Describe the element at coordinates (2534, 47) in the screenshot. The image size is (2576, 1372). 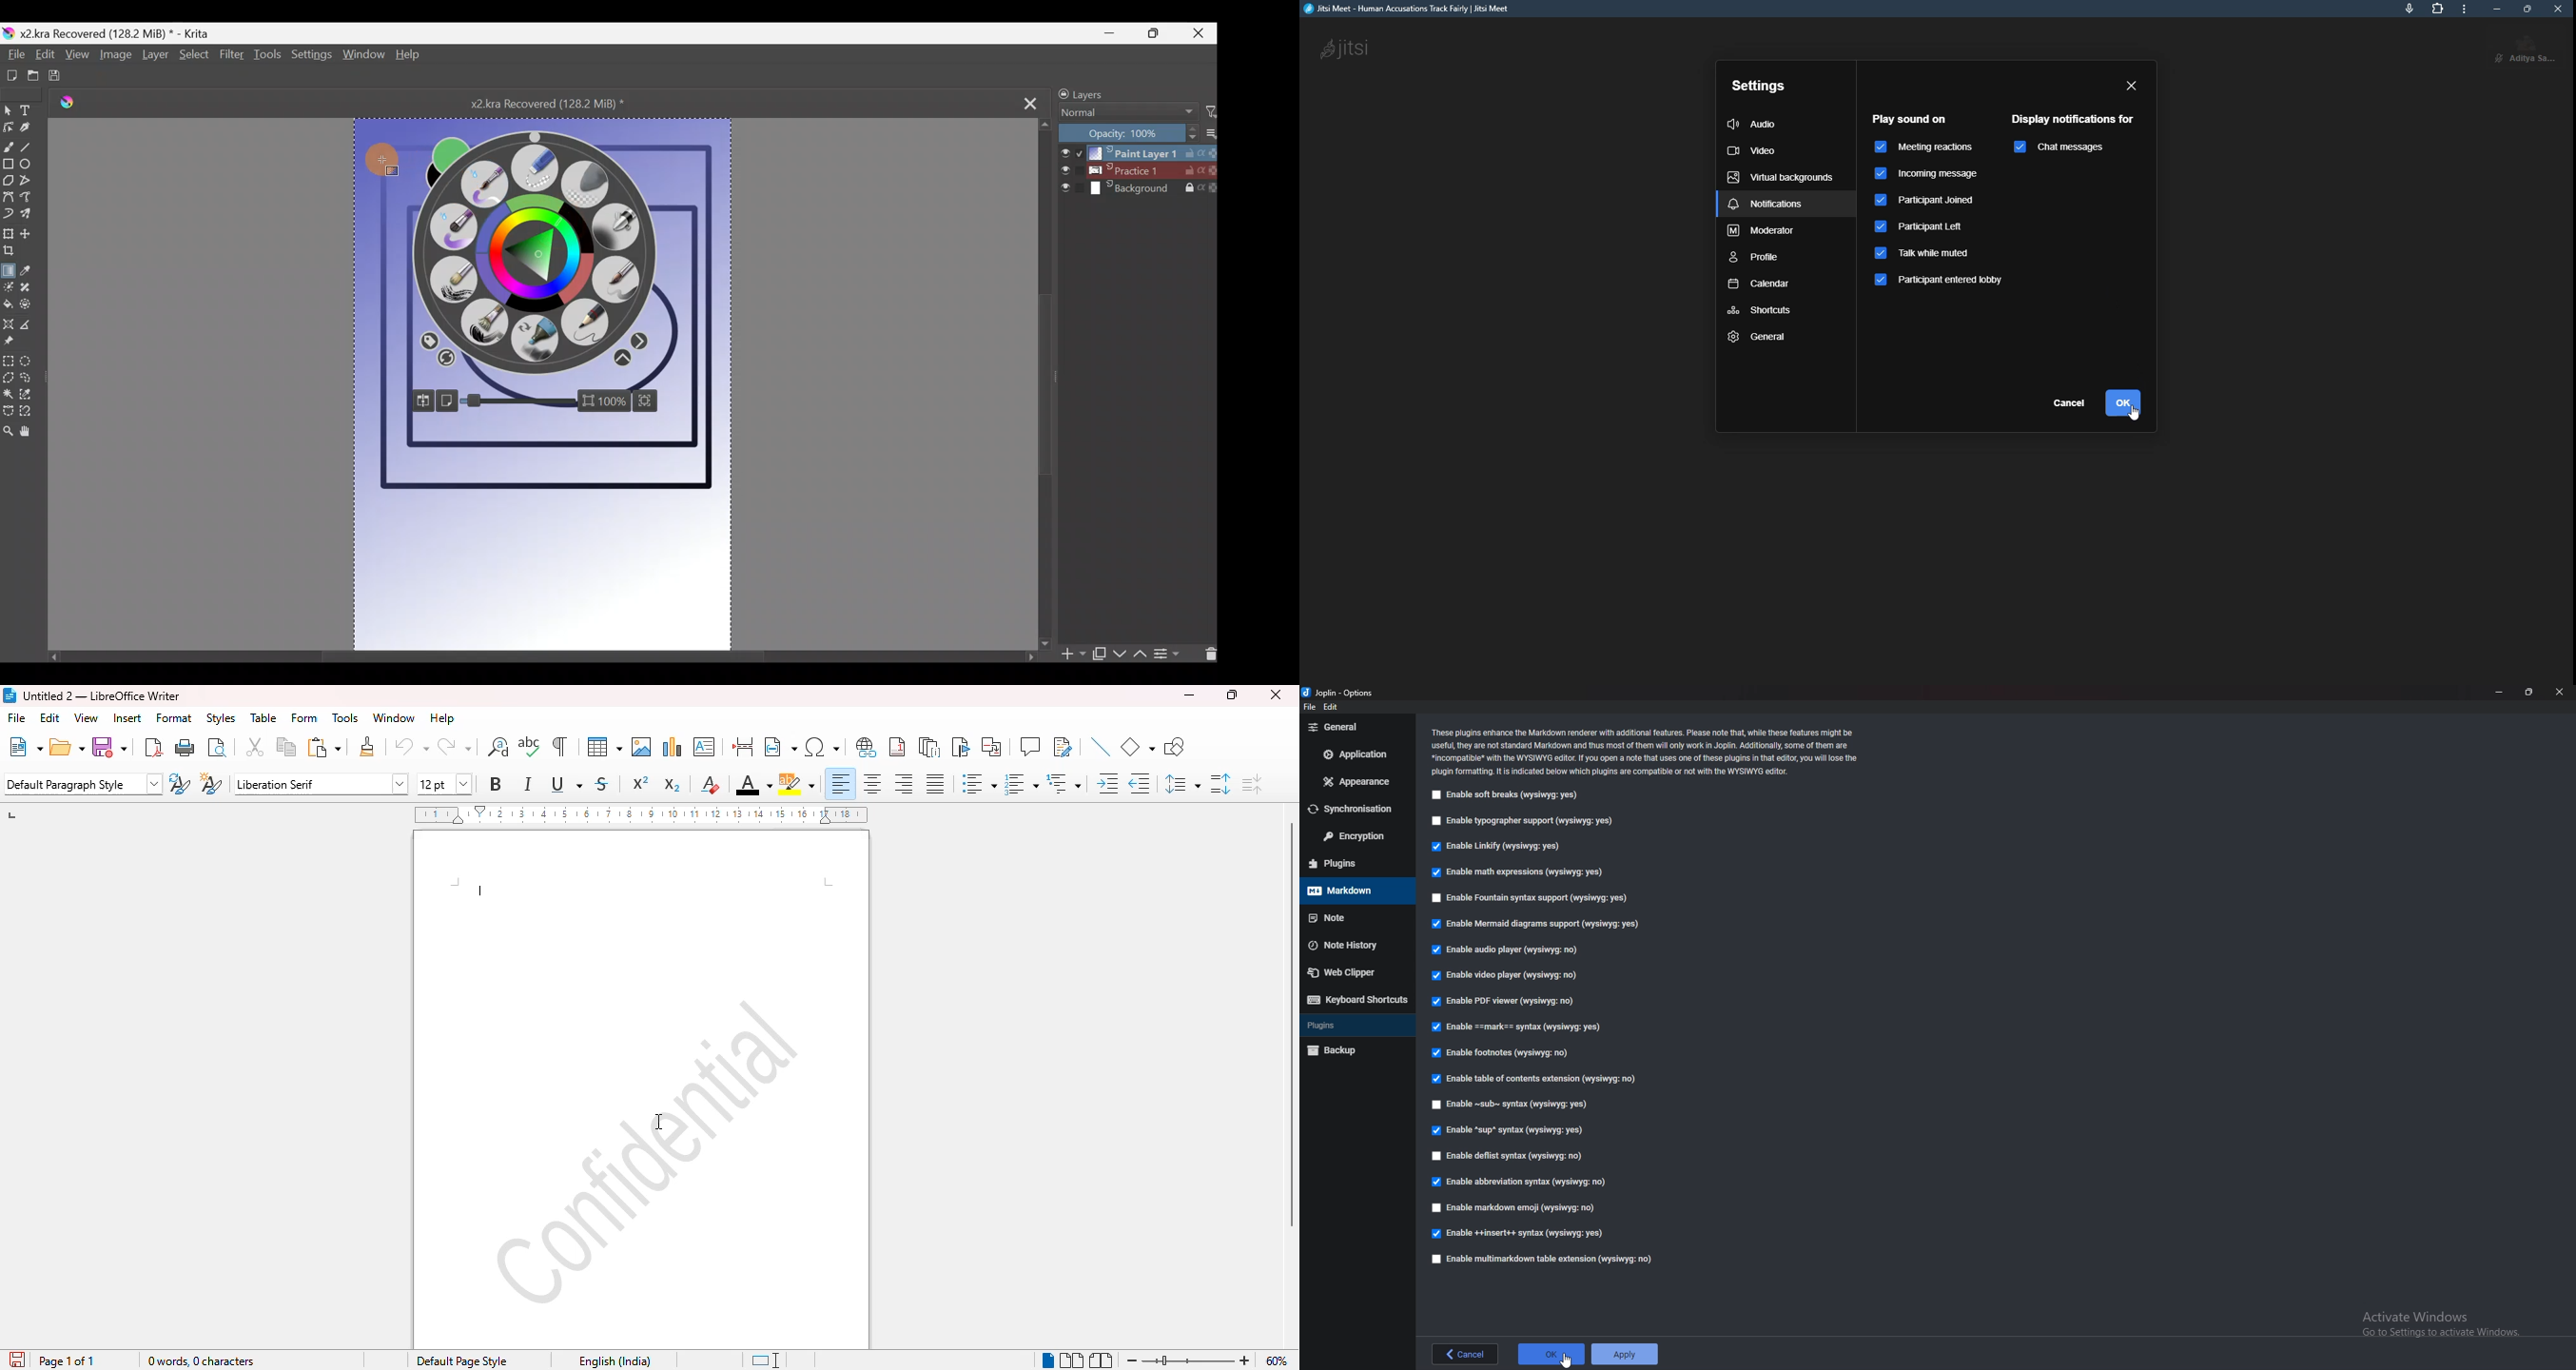
I see `profile` at that location.